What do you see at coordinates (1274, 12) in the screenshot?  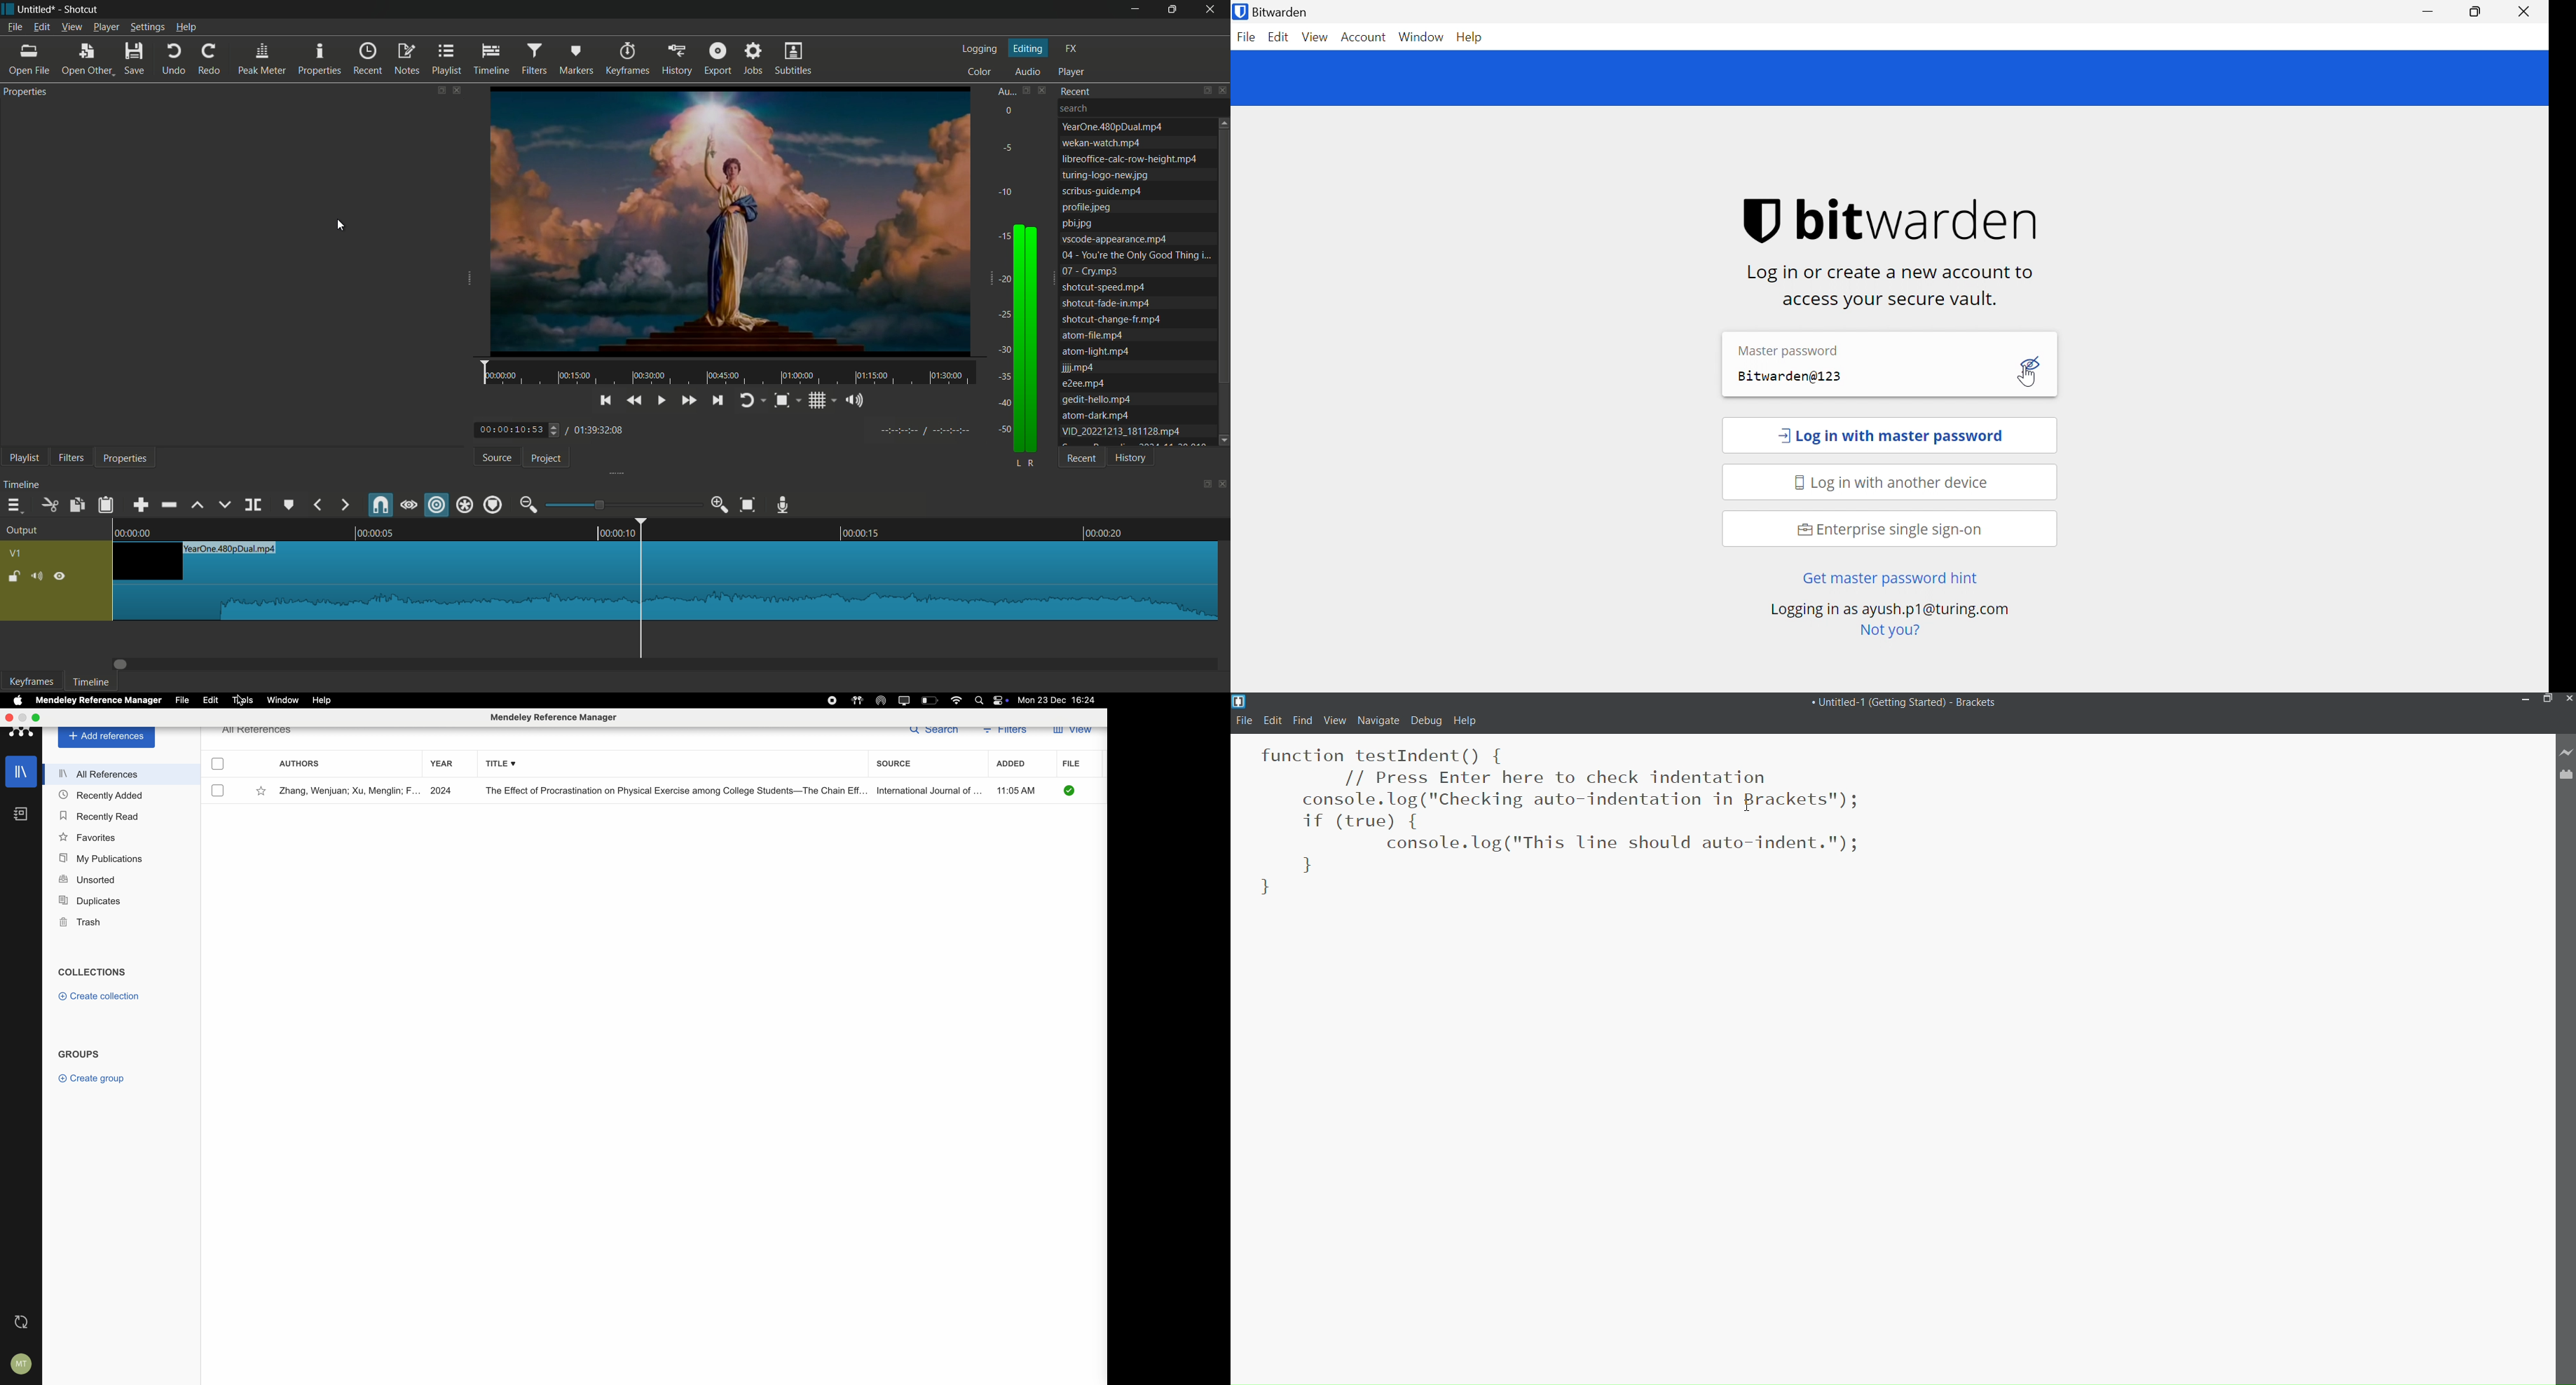 I see `Bitwarden` at bounding box center [1274, 12].